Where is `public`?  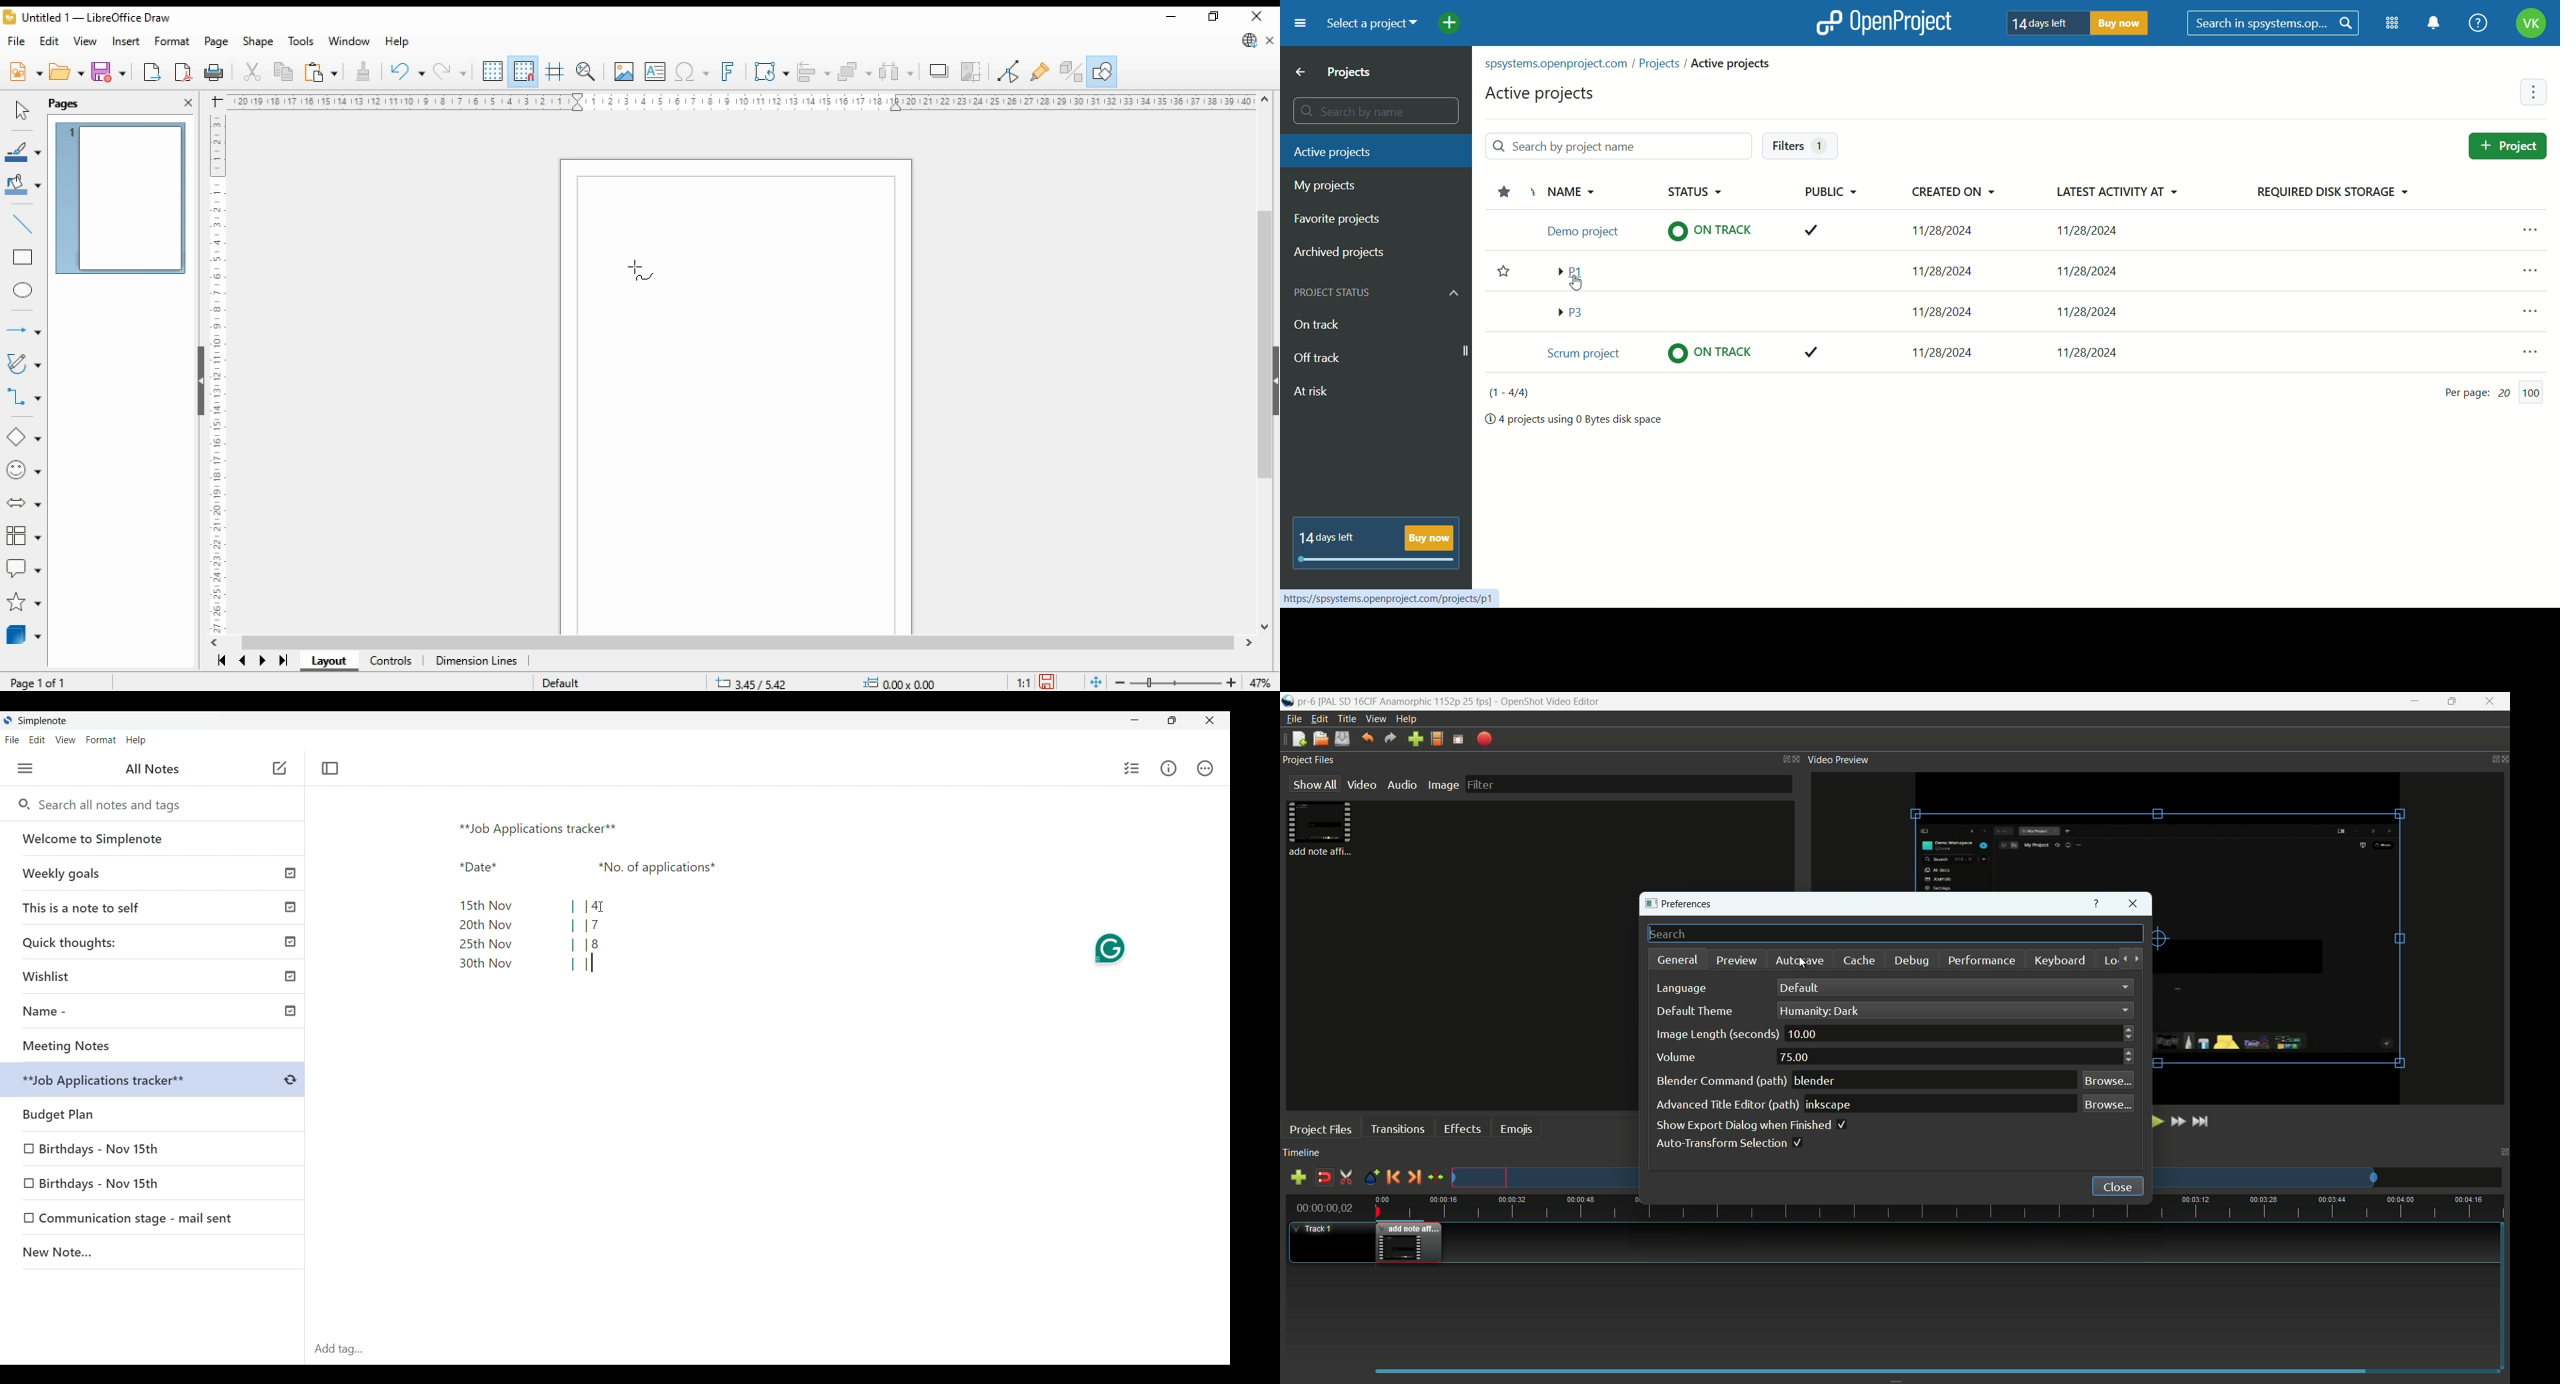 public is located at coordinates (1827, 192).